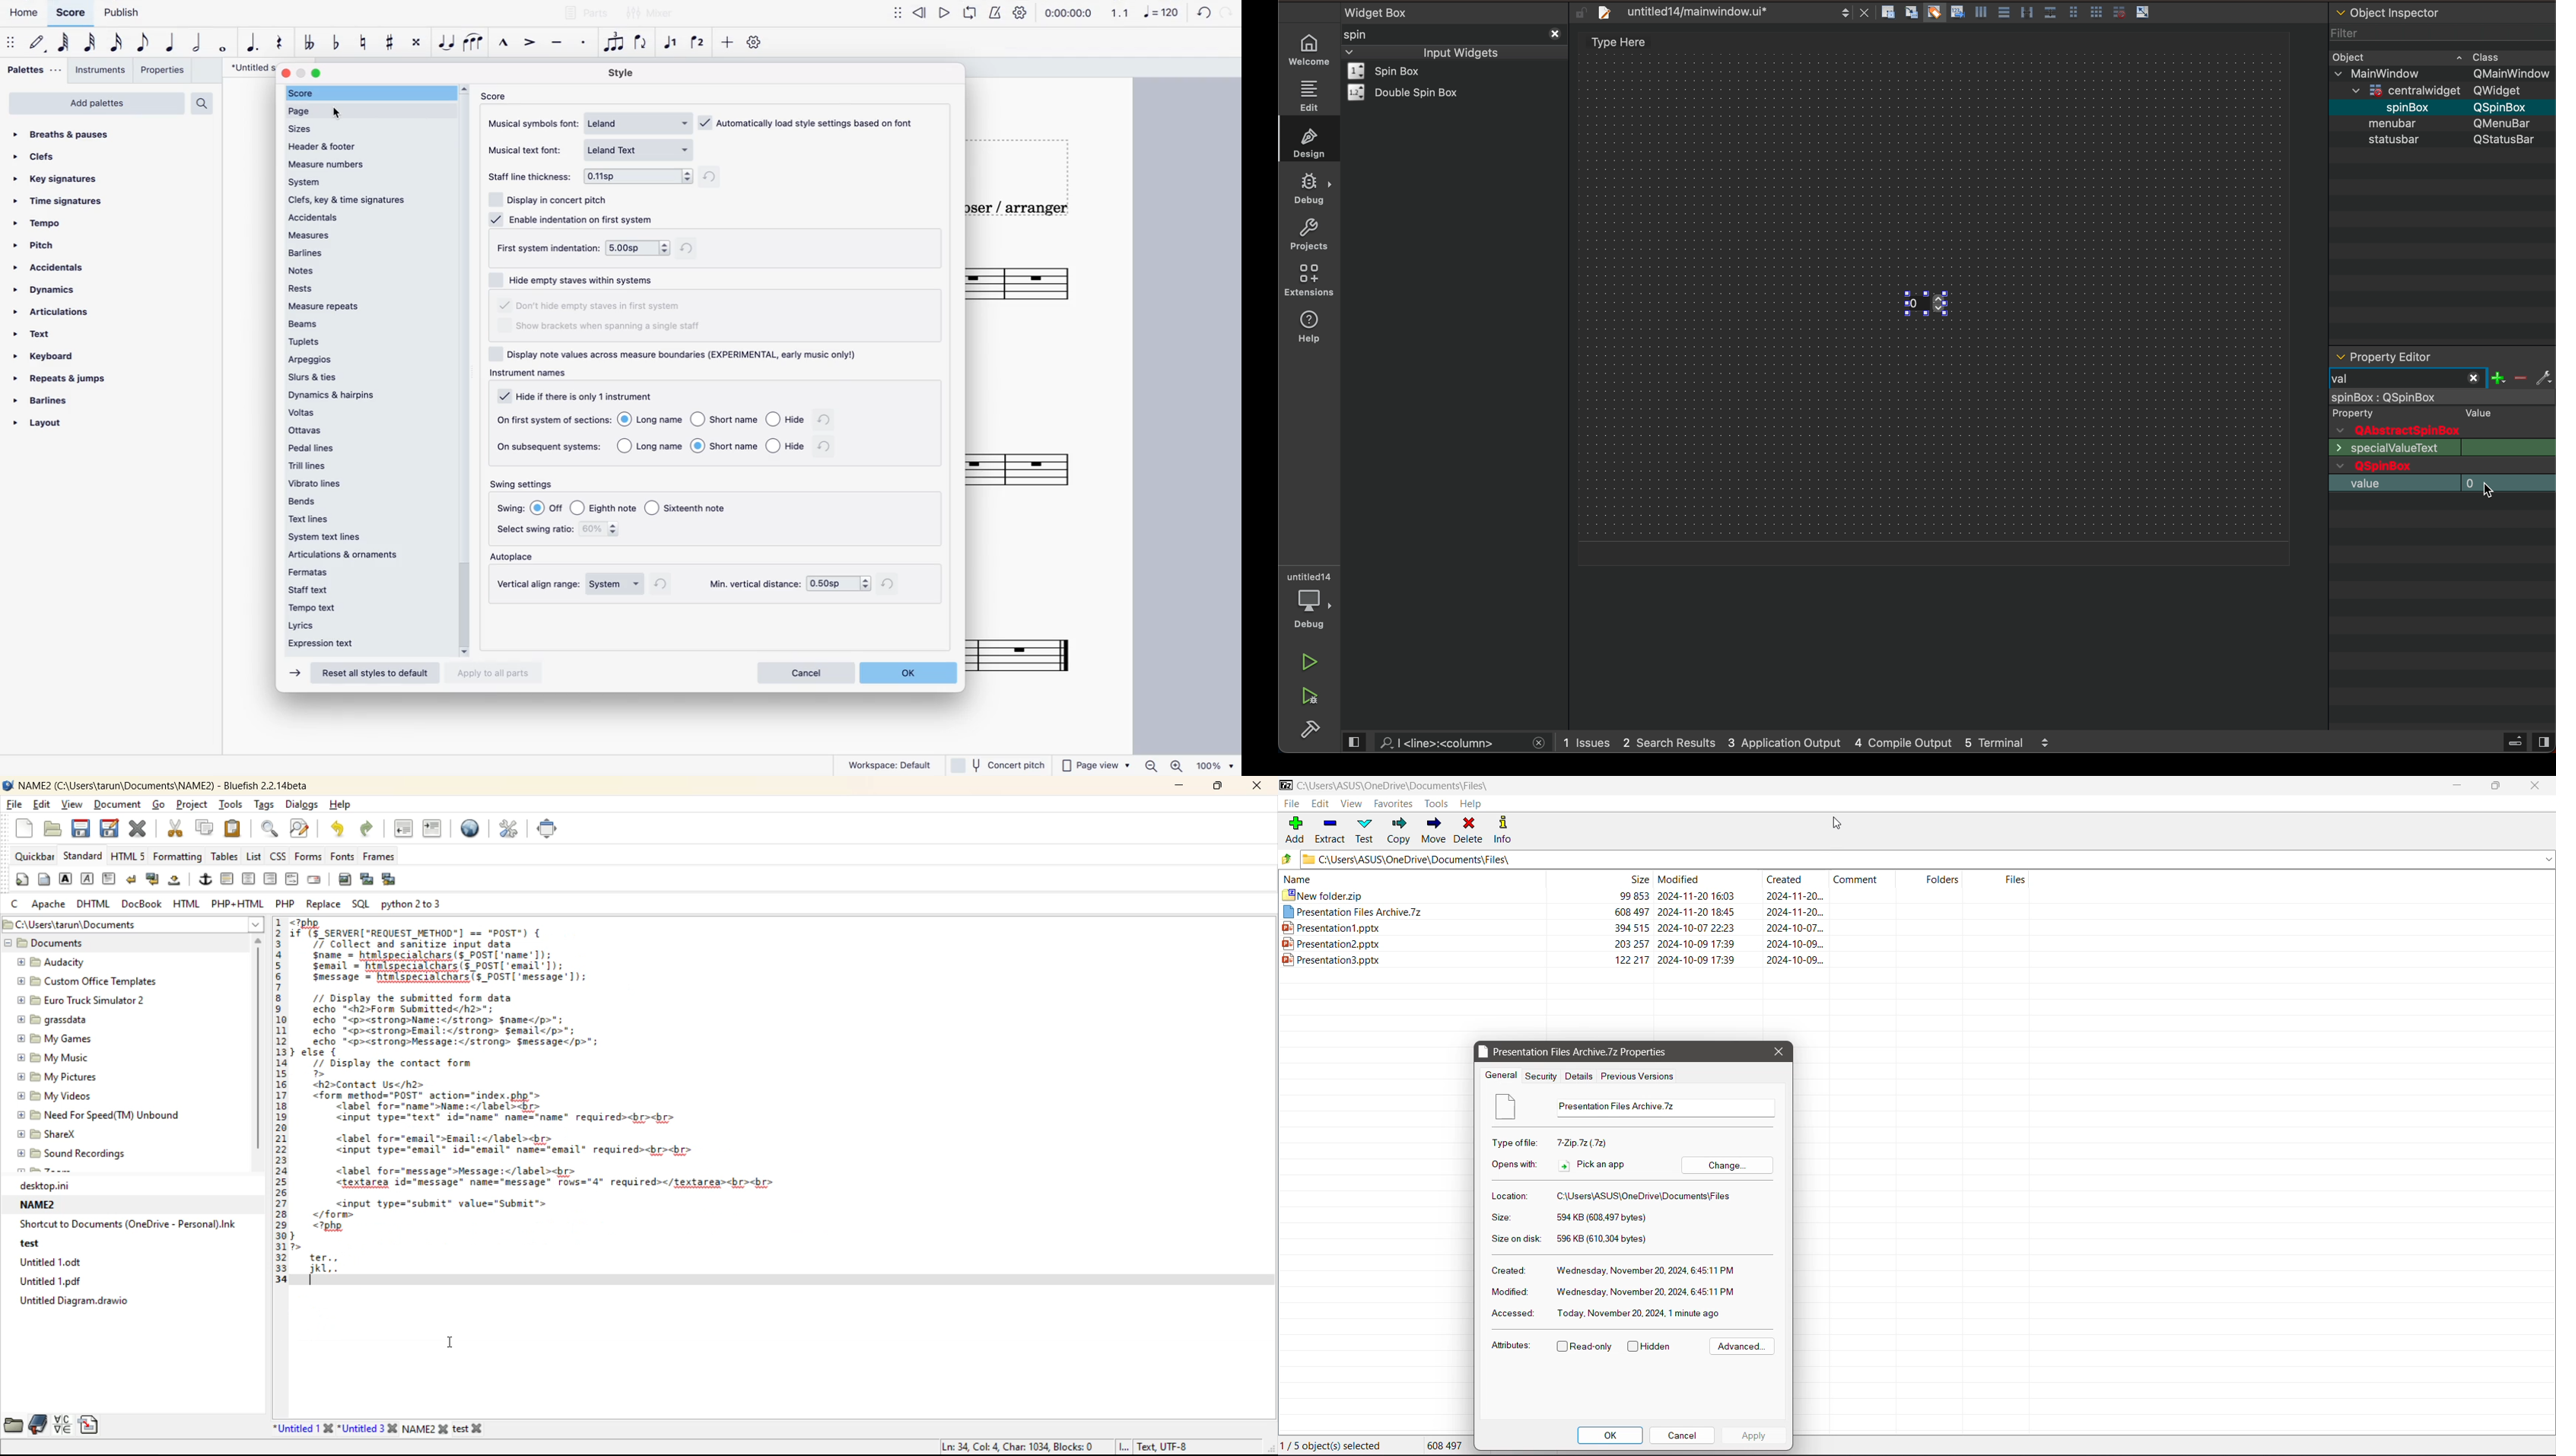 The width and height of the screenshot is (2576, 1456). I want to click on Accessed, so click(1514, 1314).